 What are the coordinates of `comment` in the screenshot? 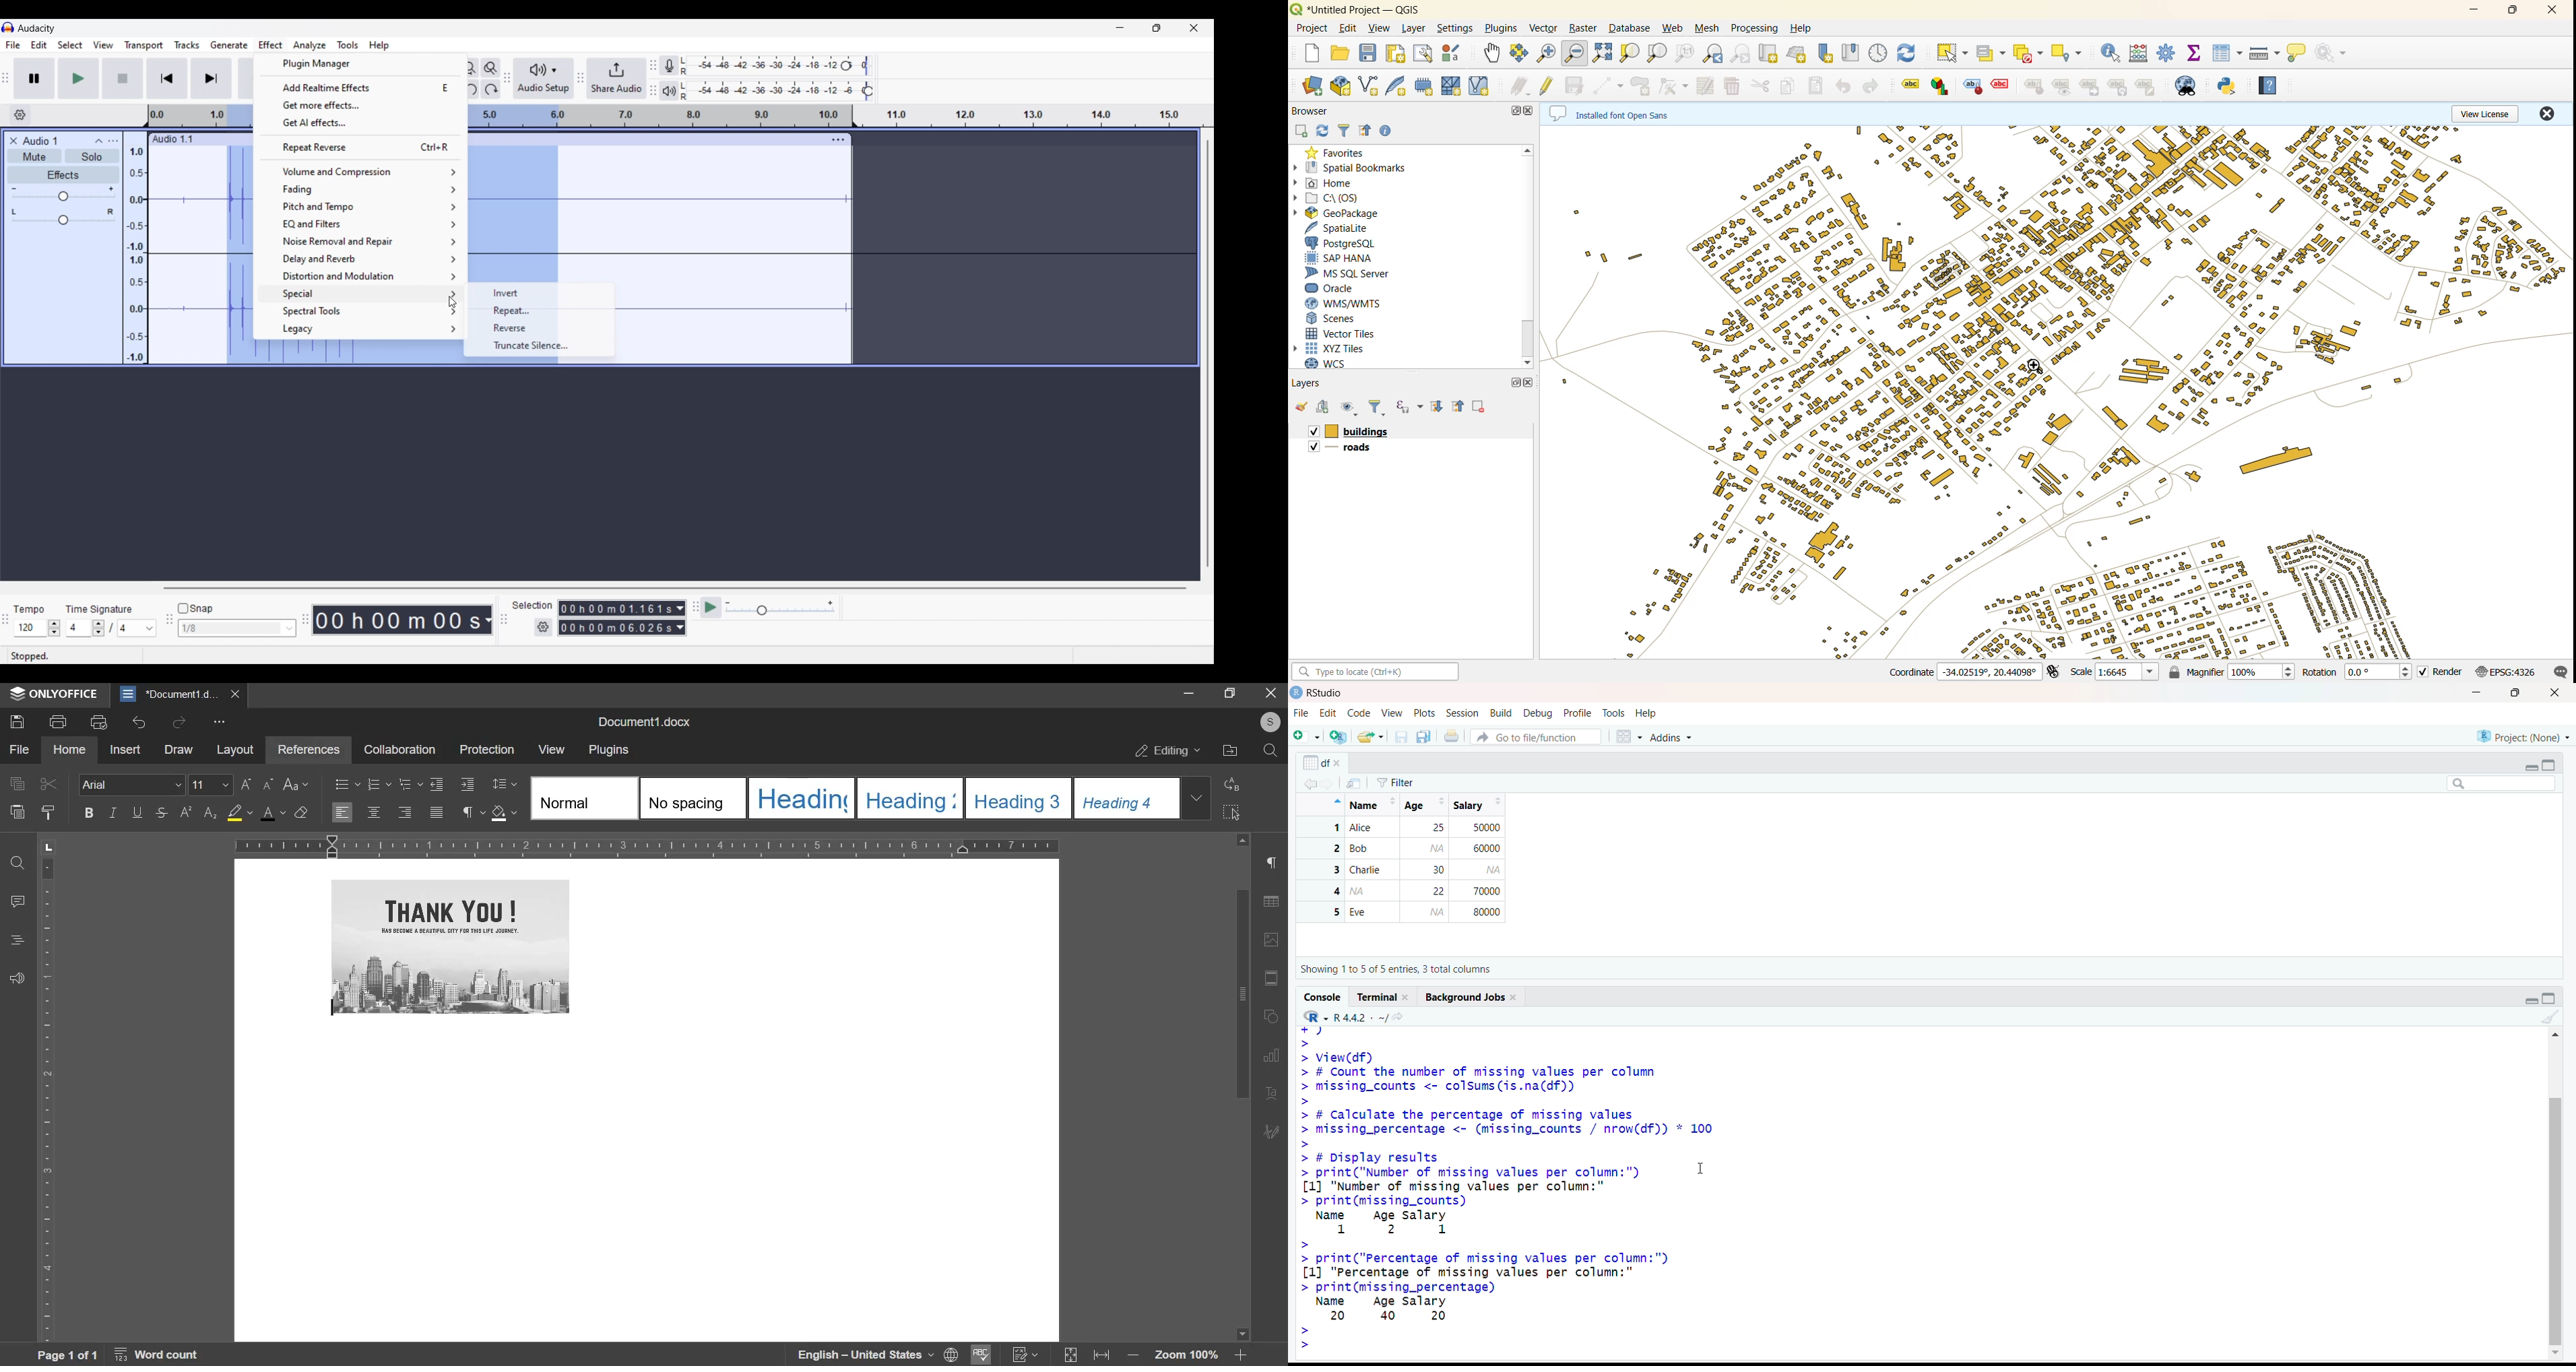 It's located at (19, 900).